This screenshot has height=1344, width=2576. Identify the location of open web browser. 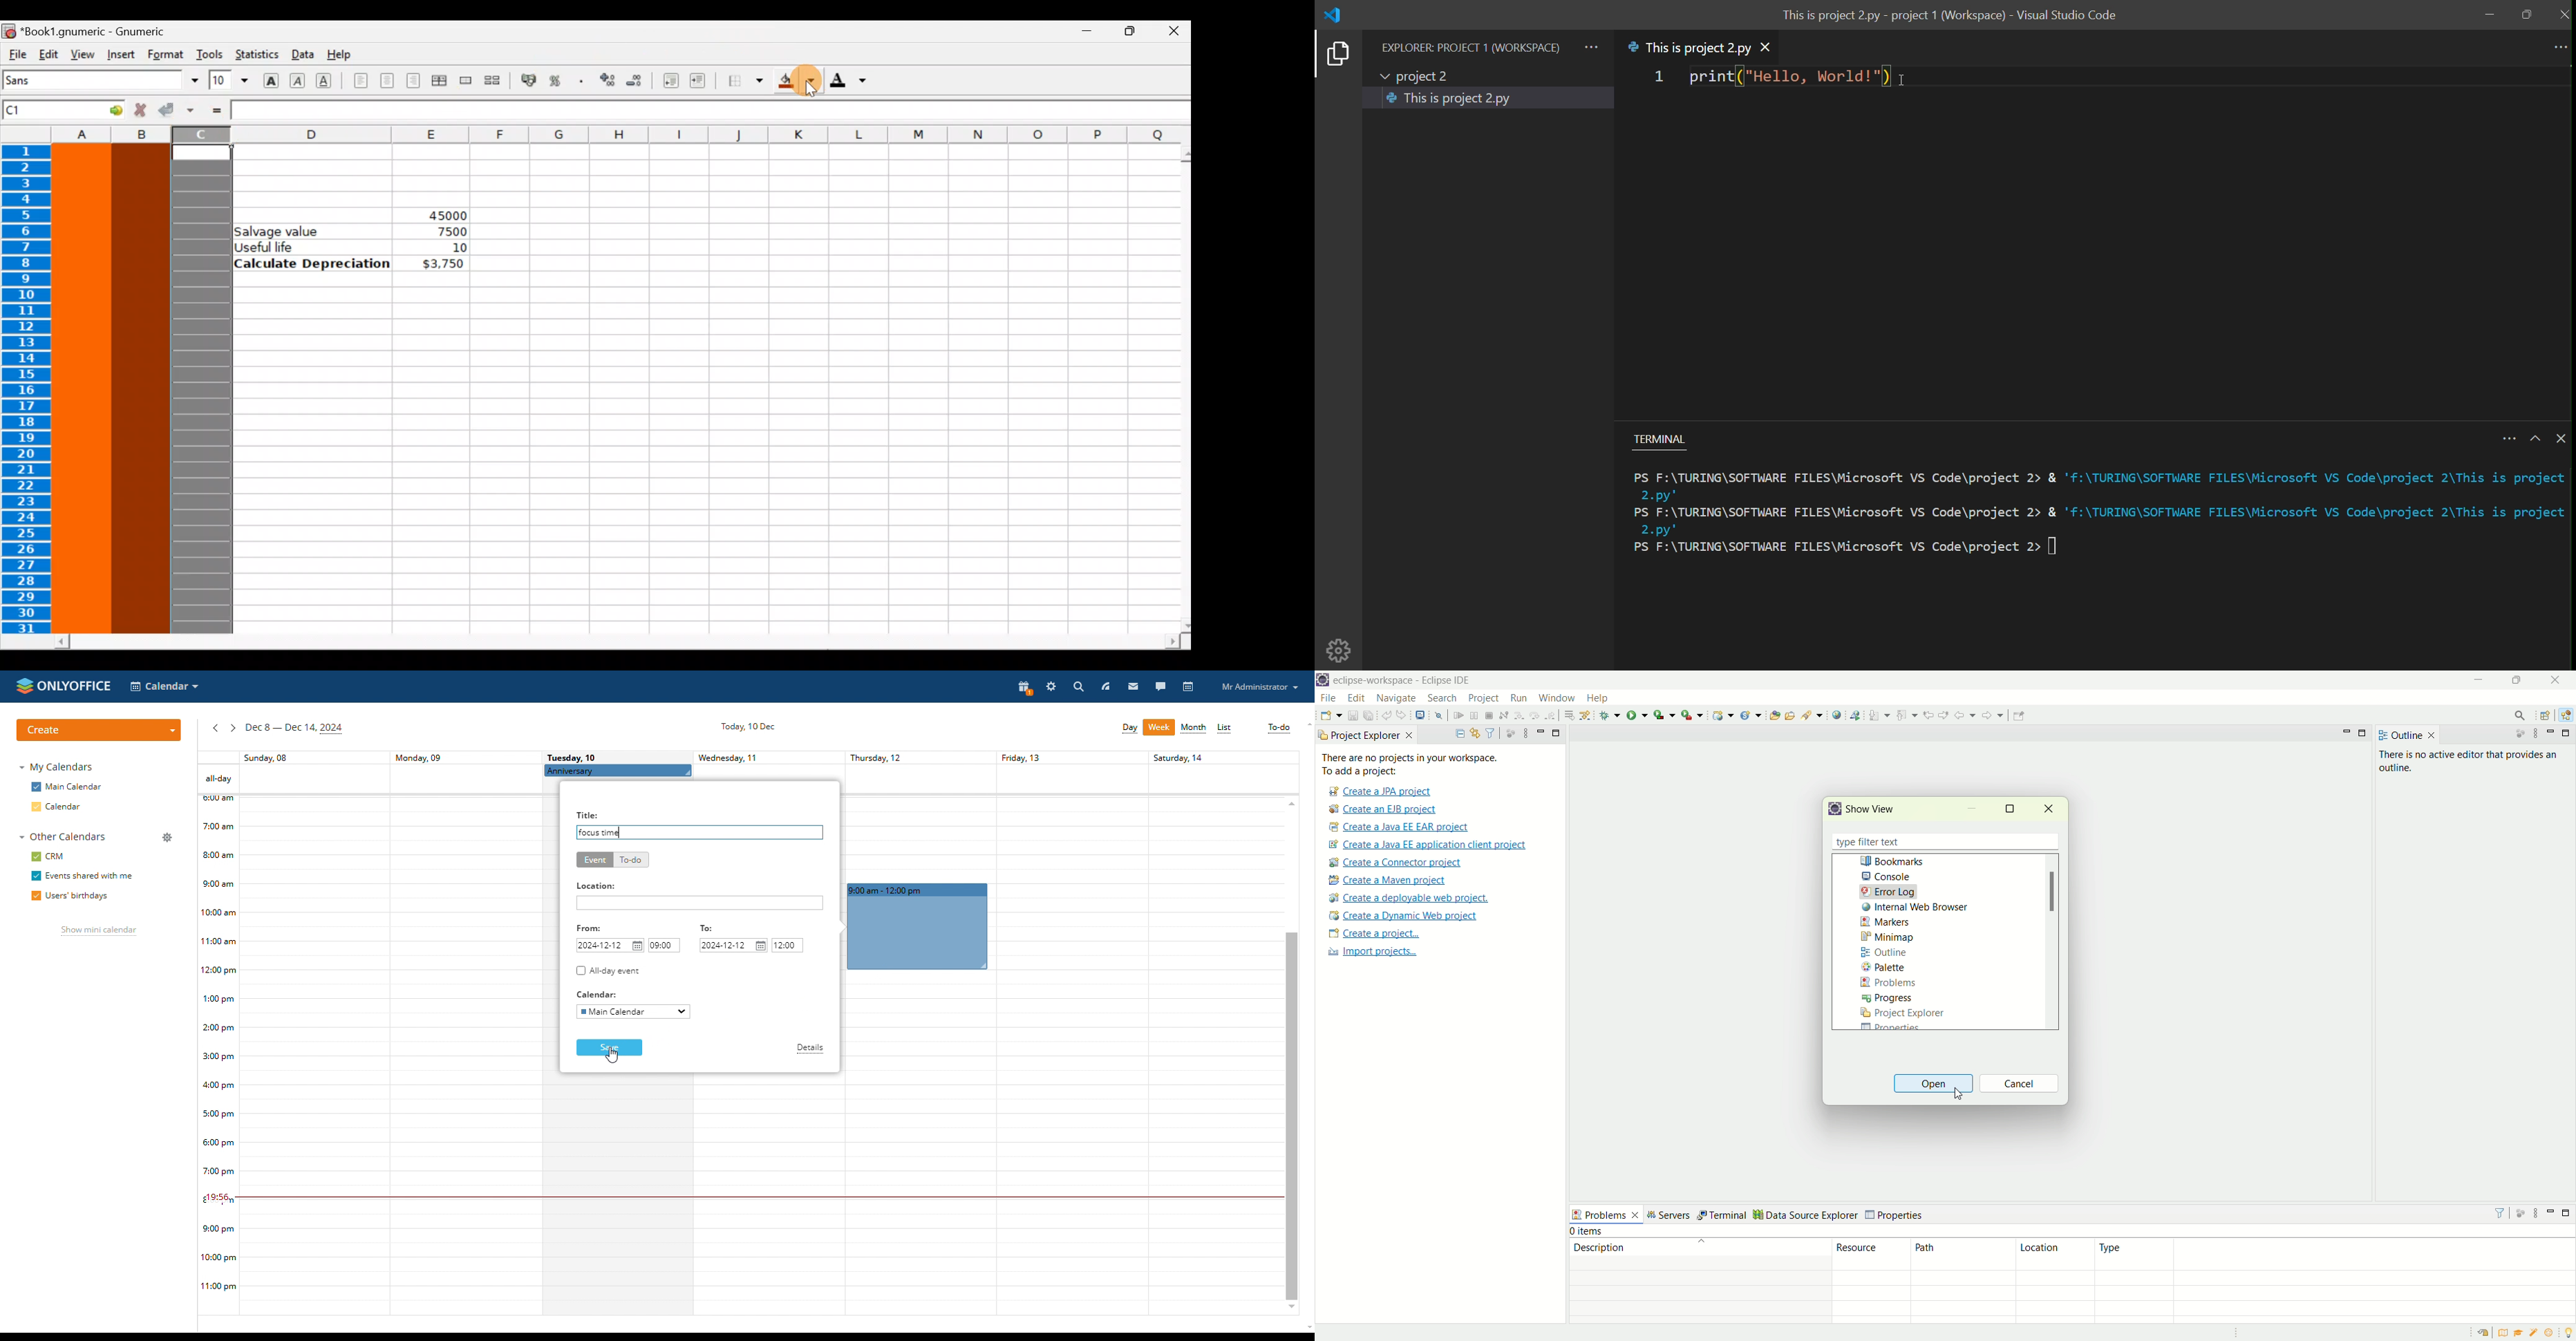
(1837, 715).